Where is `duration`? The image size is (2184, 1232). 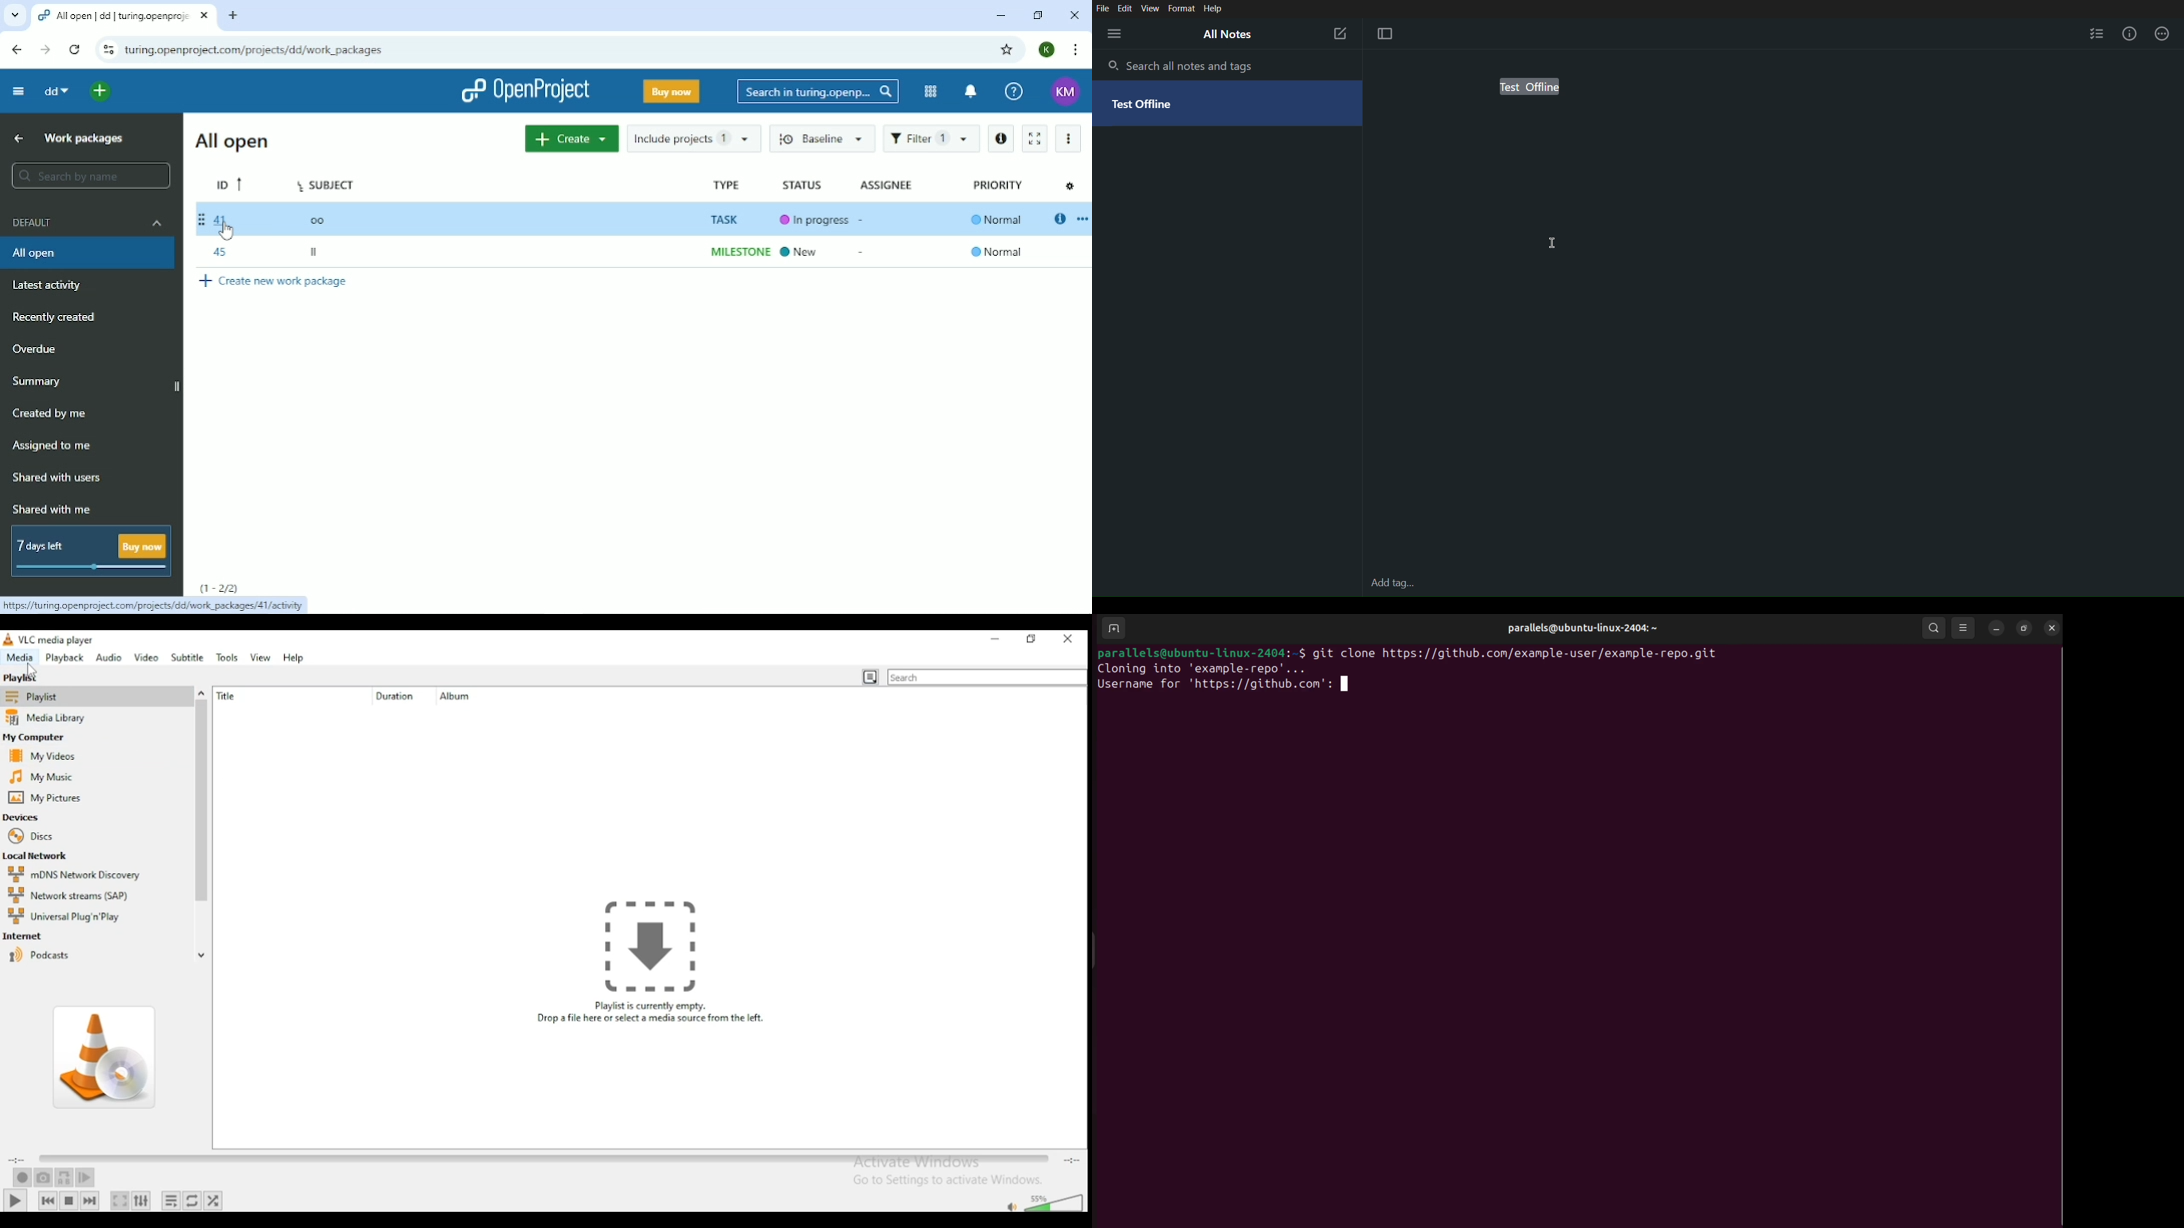 duration is located at coordinates (397, 697).